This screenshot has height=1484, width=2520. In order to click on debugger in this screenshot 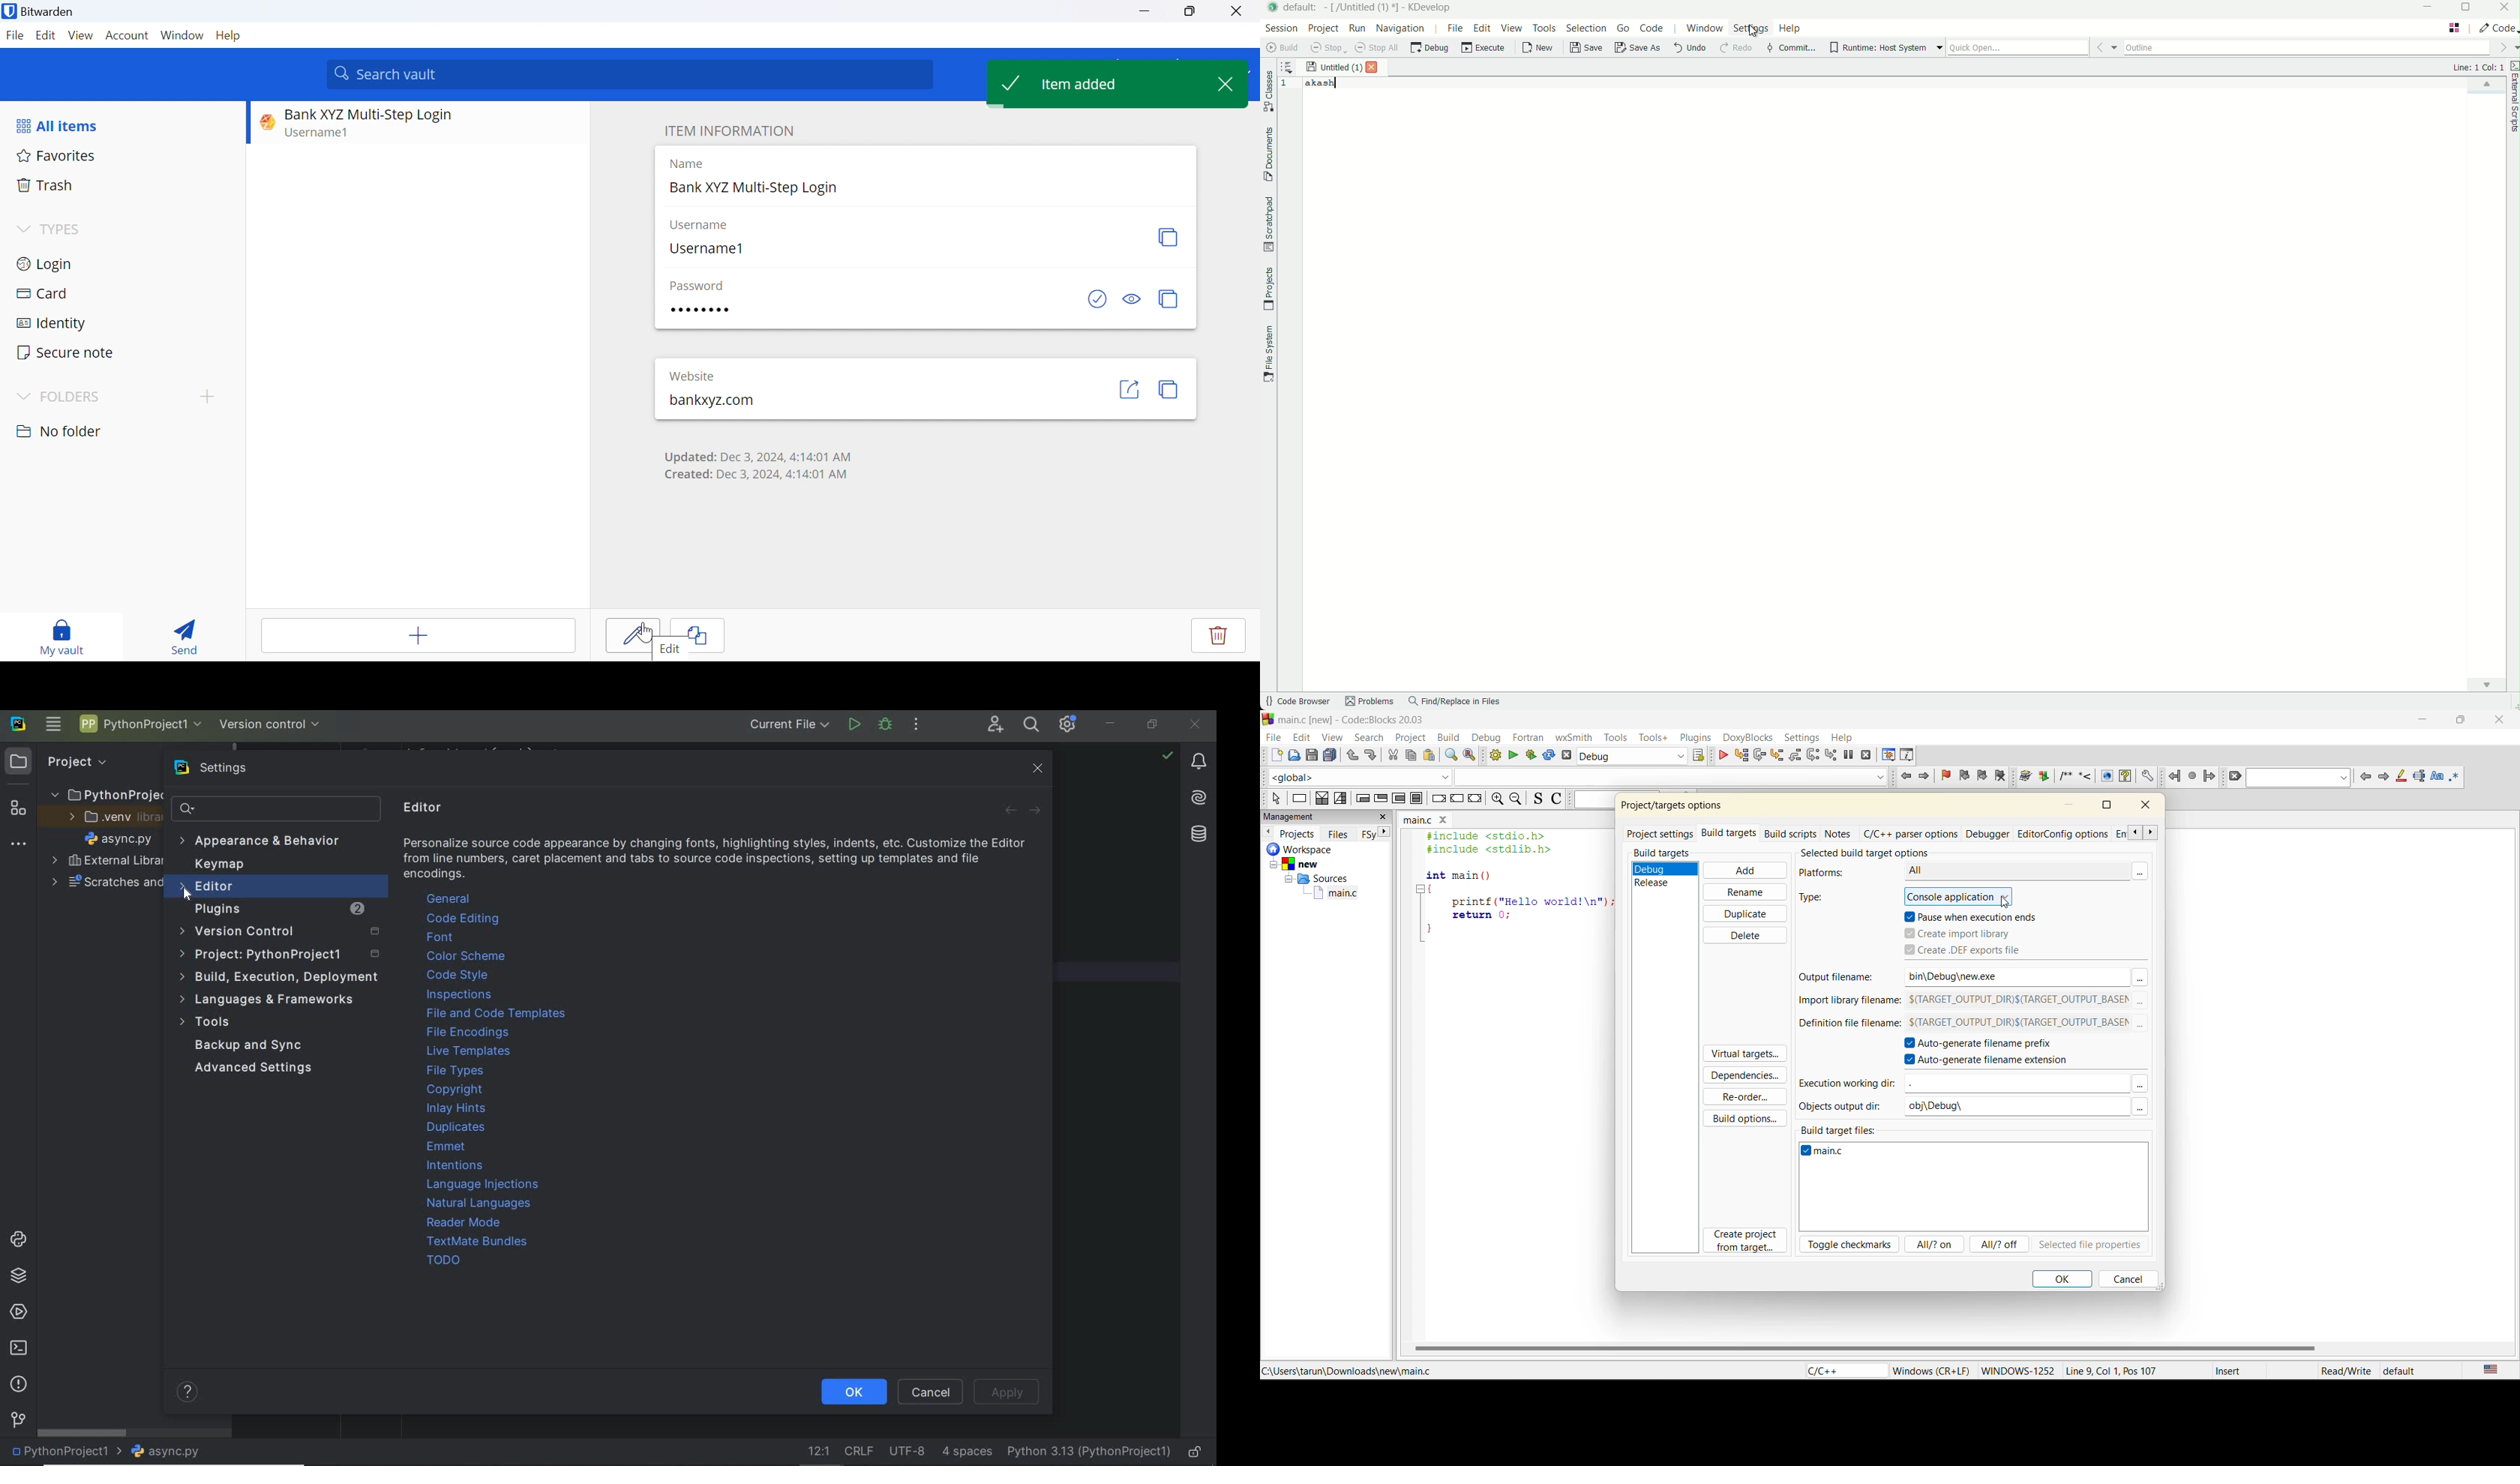, I will do `click(1990, 835)`.